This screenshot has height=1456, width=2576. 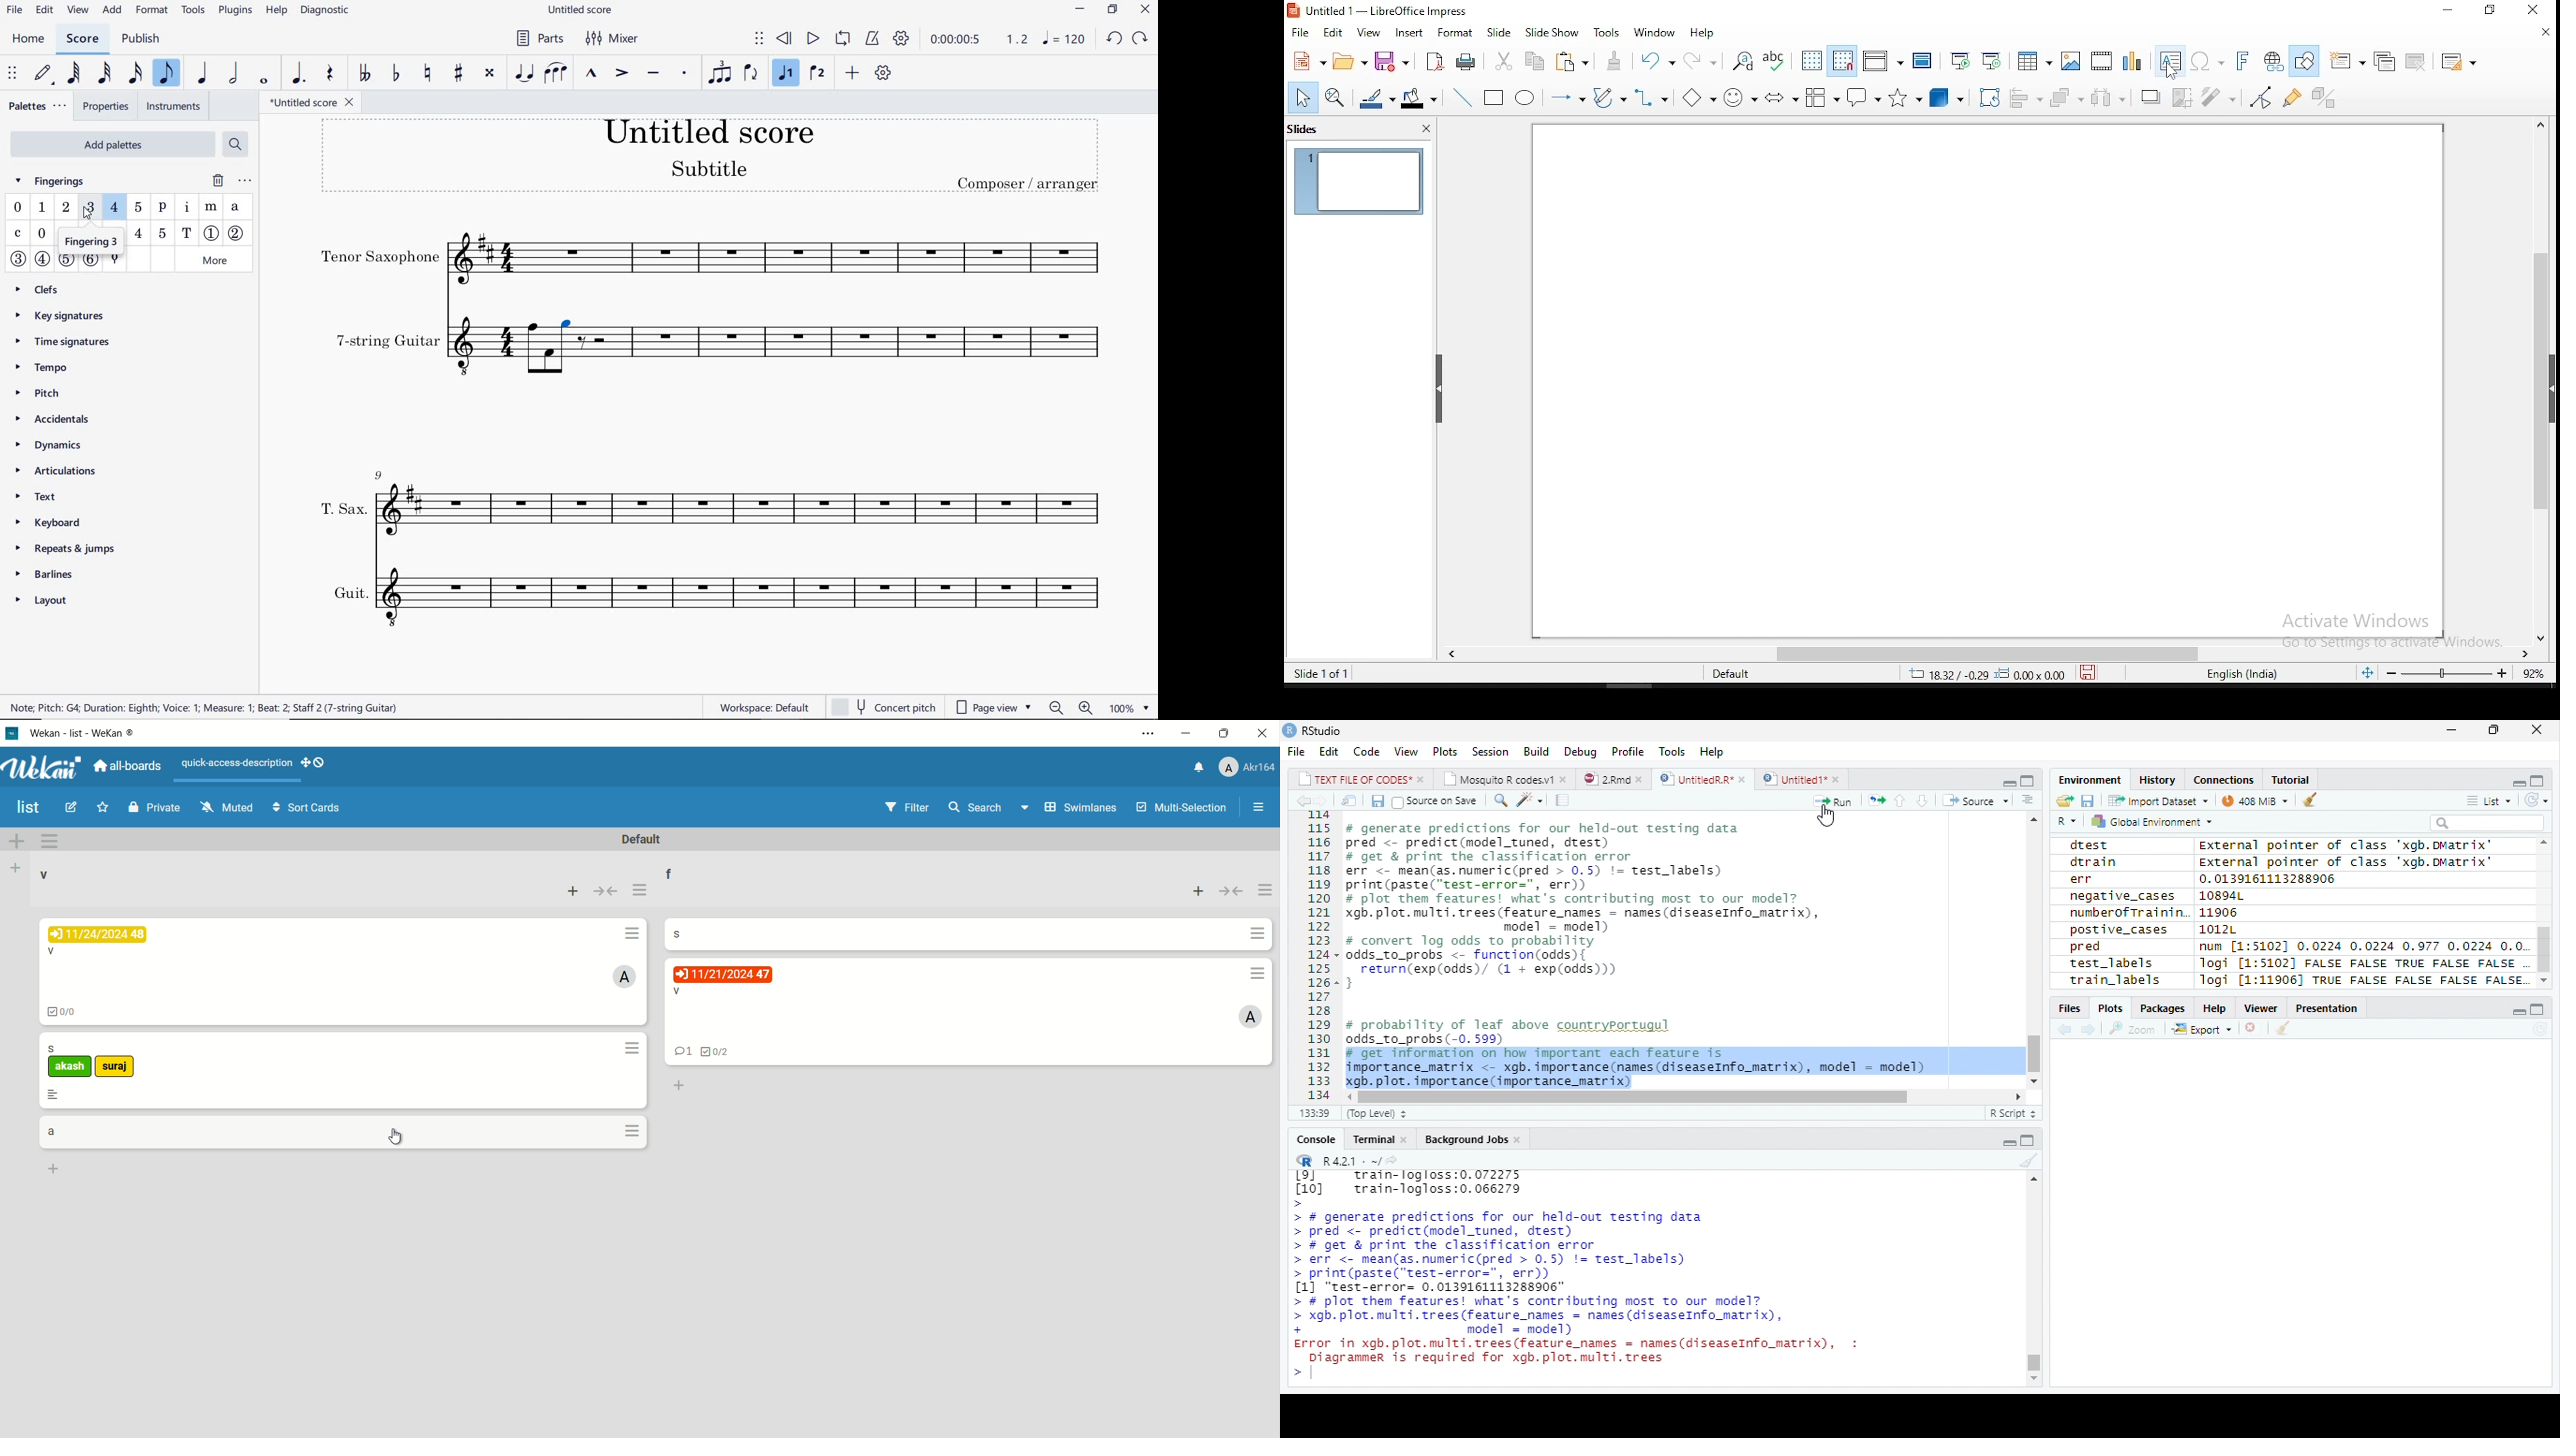 What do you see at coordinates (1349, 1160) in the screenshot?
I see `R 4.2.1 .~/` at bounding box center [1349, 1160].